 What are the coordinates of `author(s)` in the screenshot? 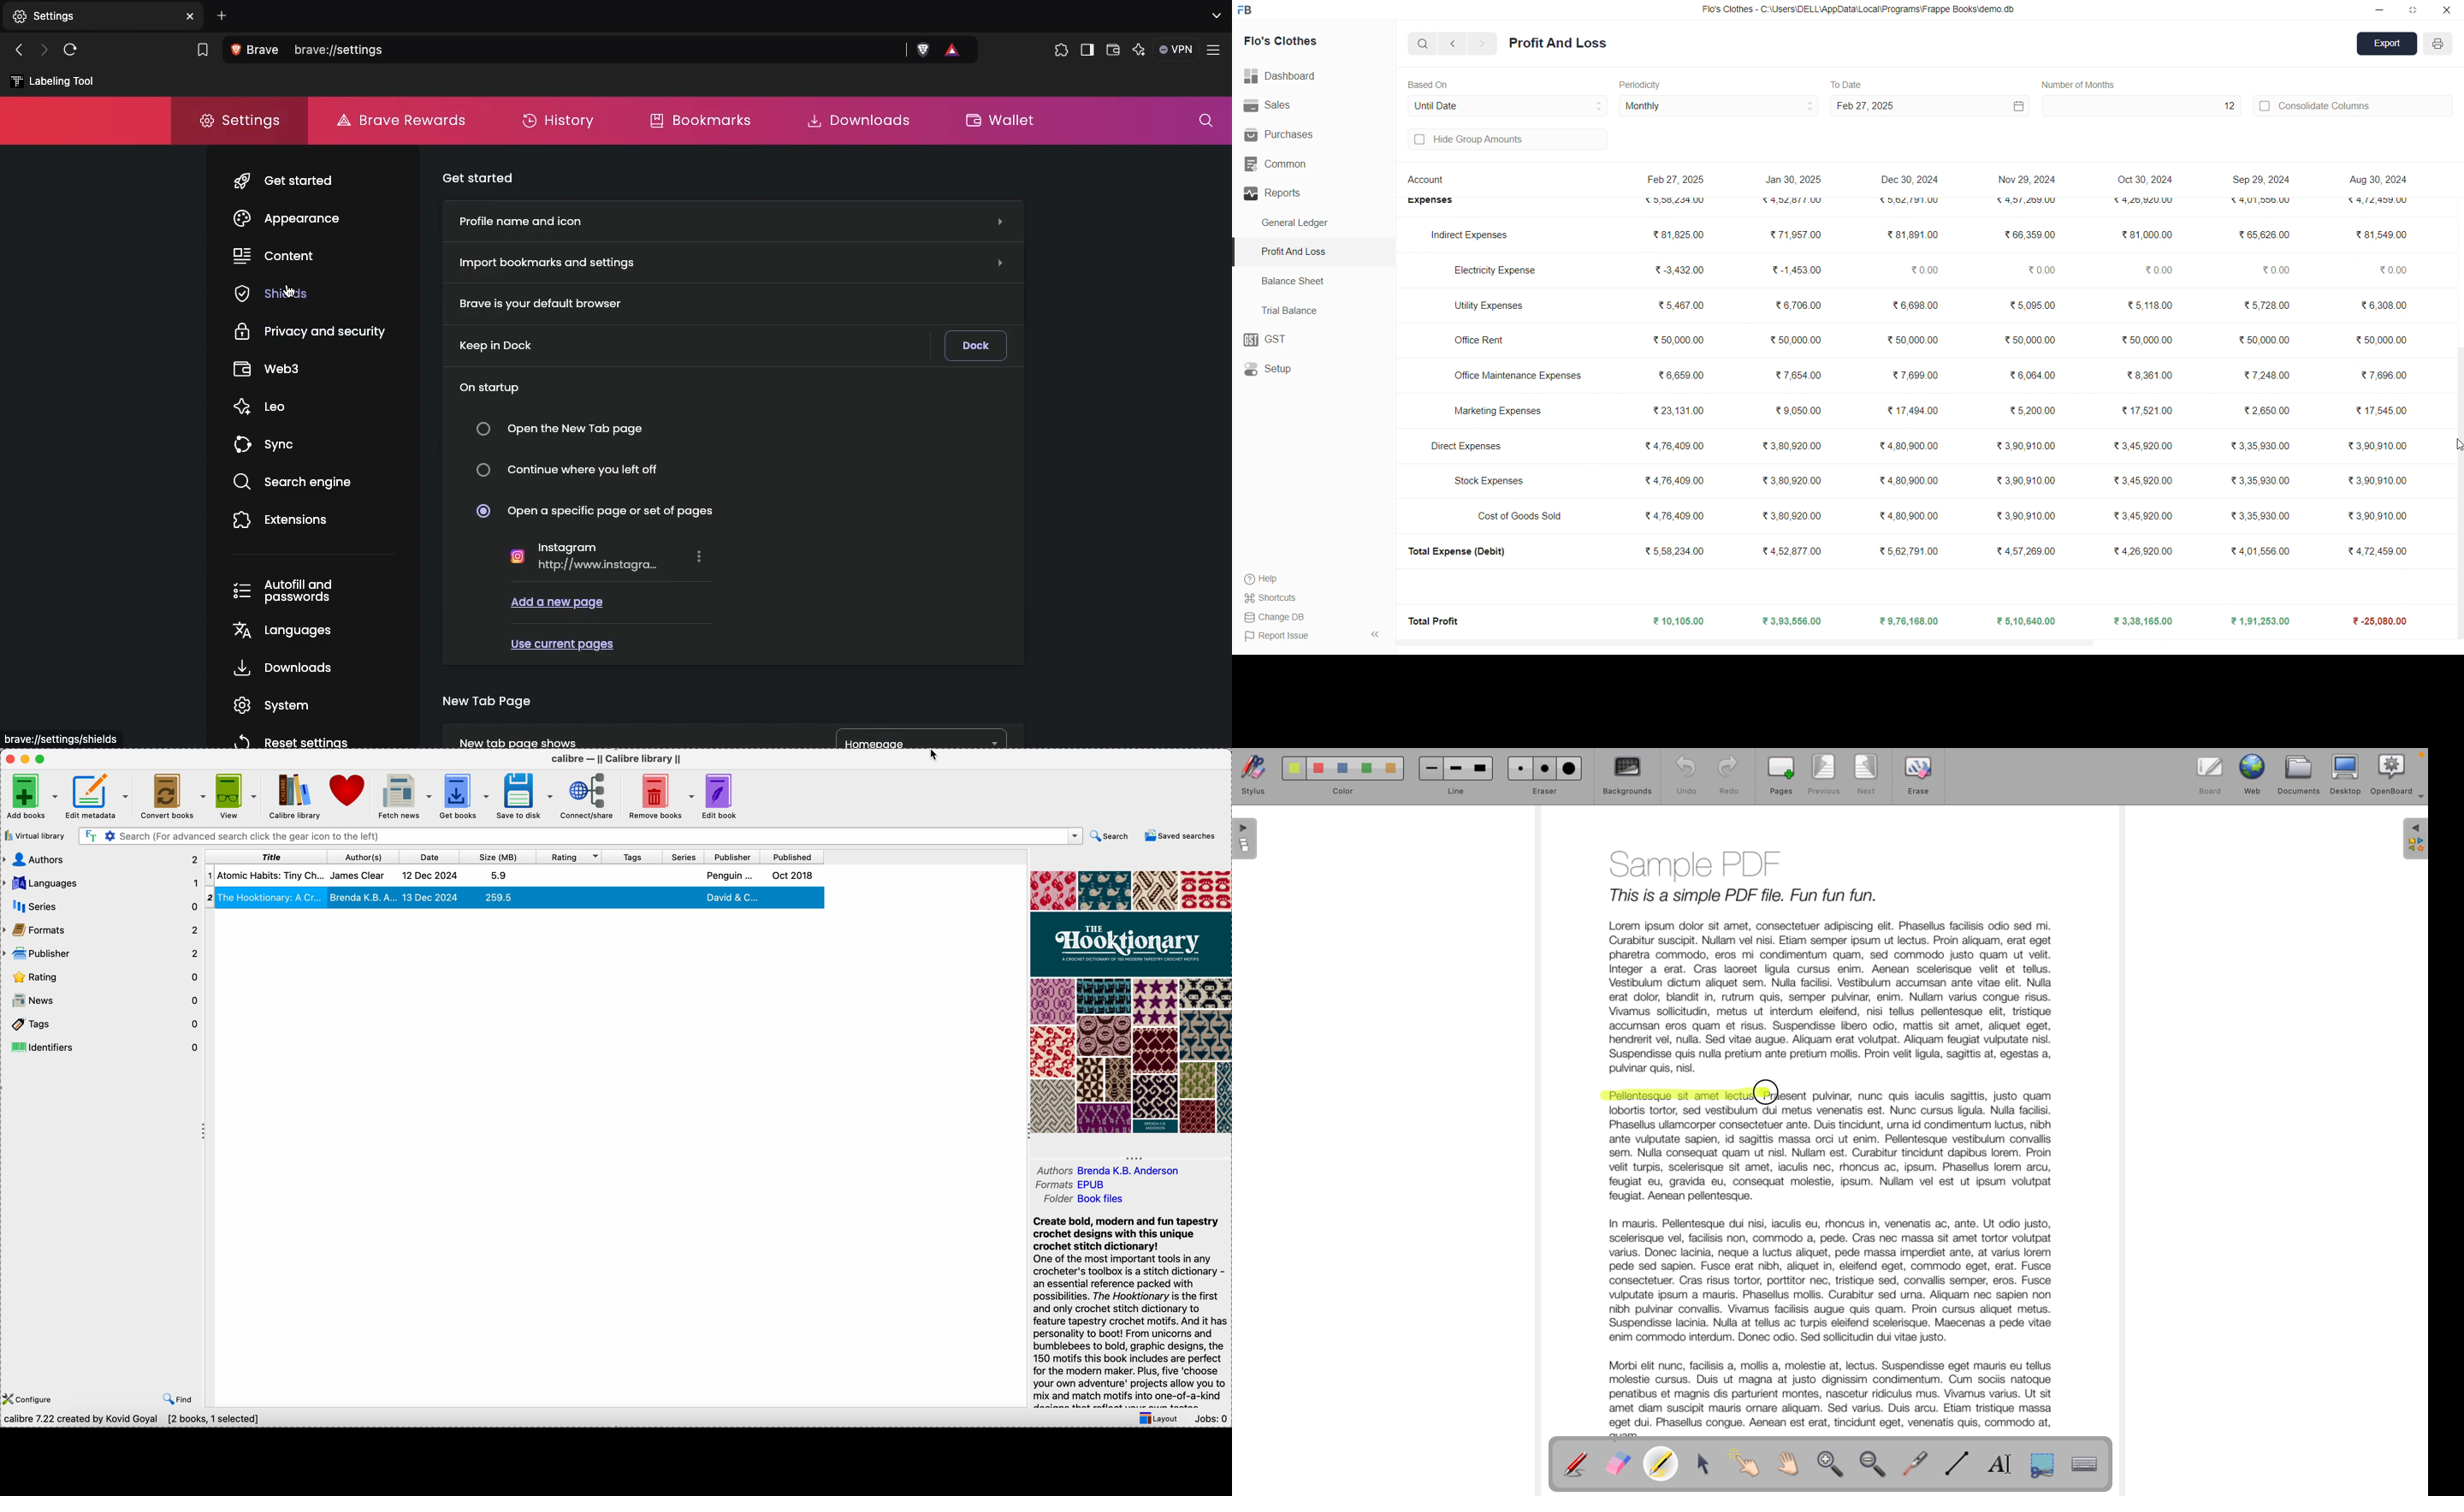 It's located at (366, 857).